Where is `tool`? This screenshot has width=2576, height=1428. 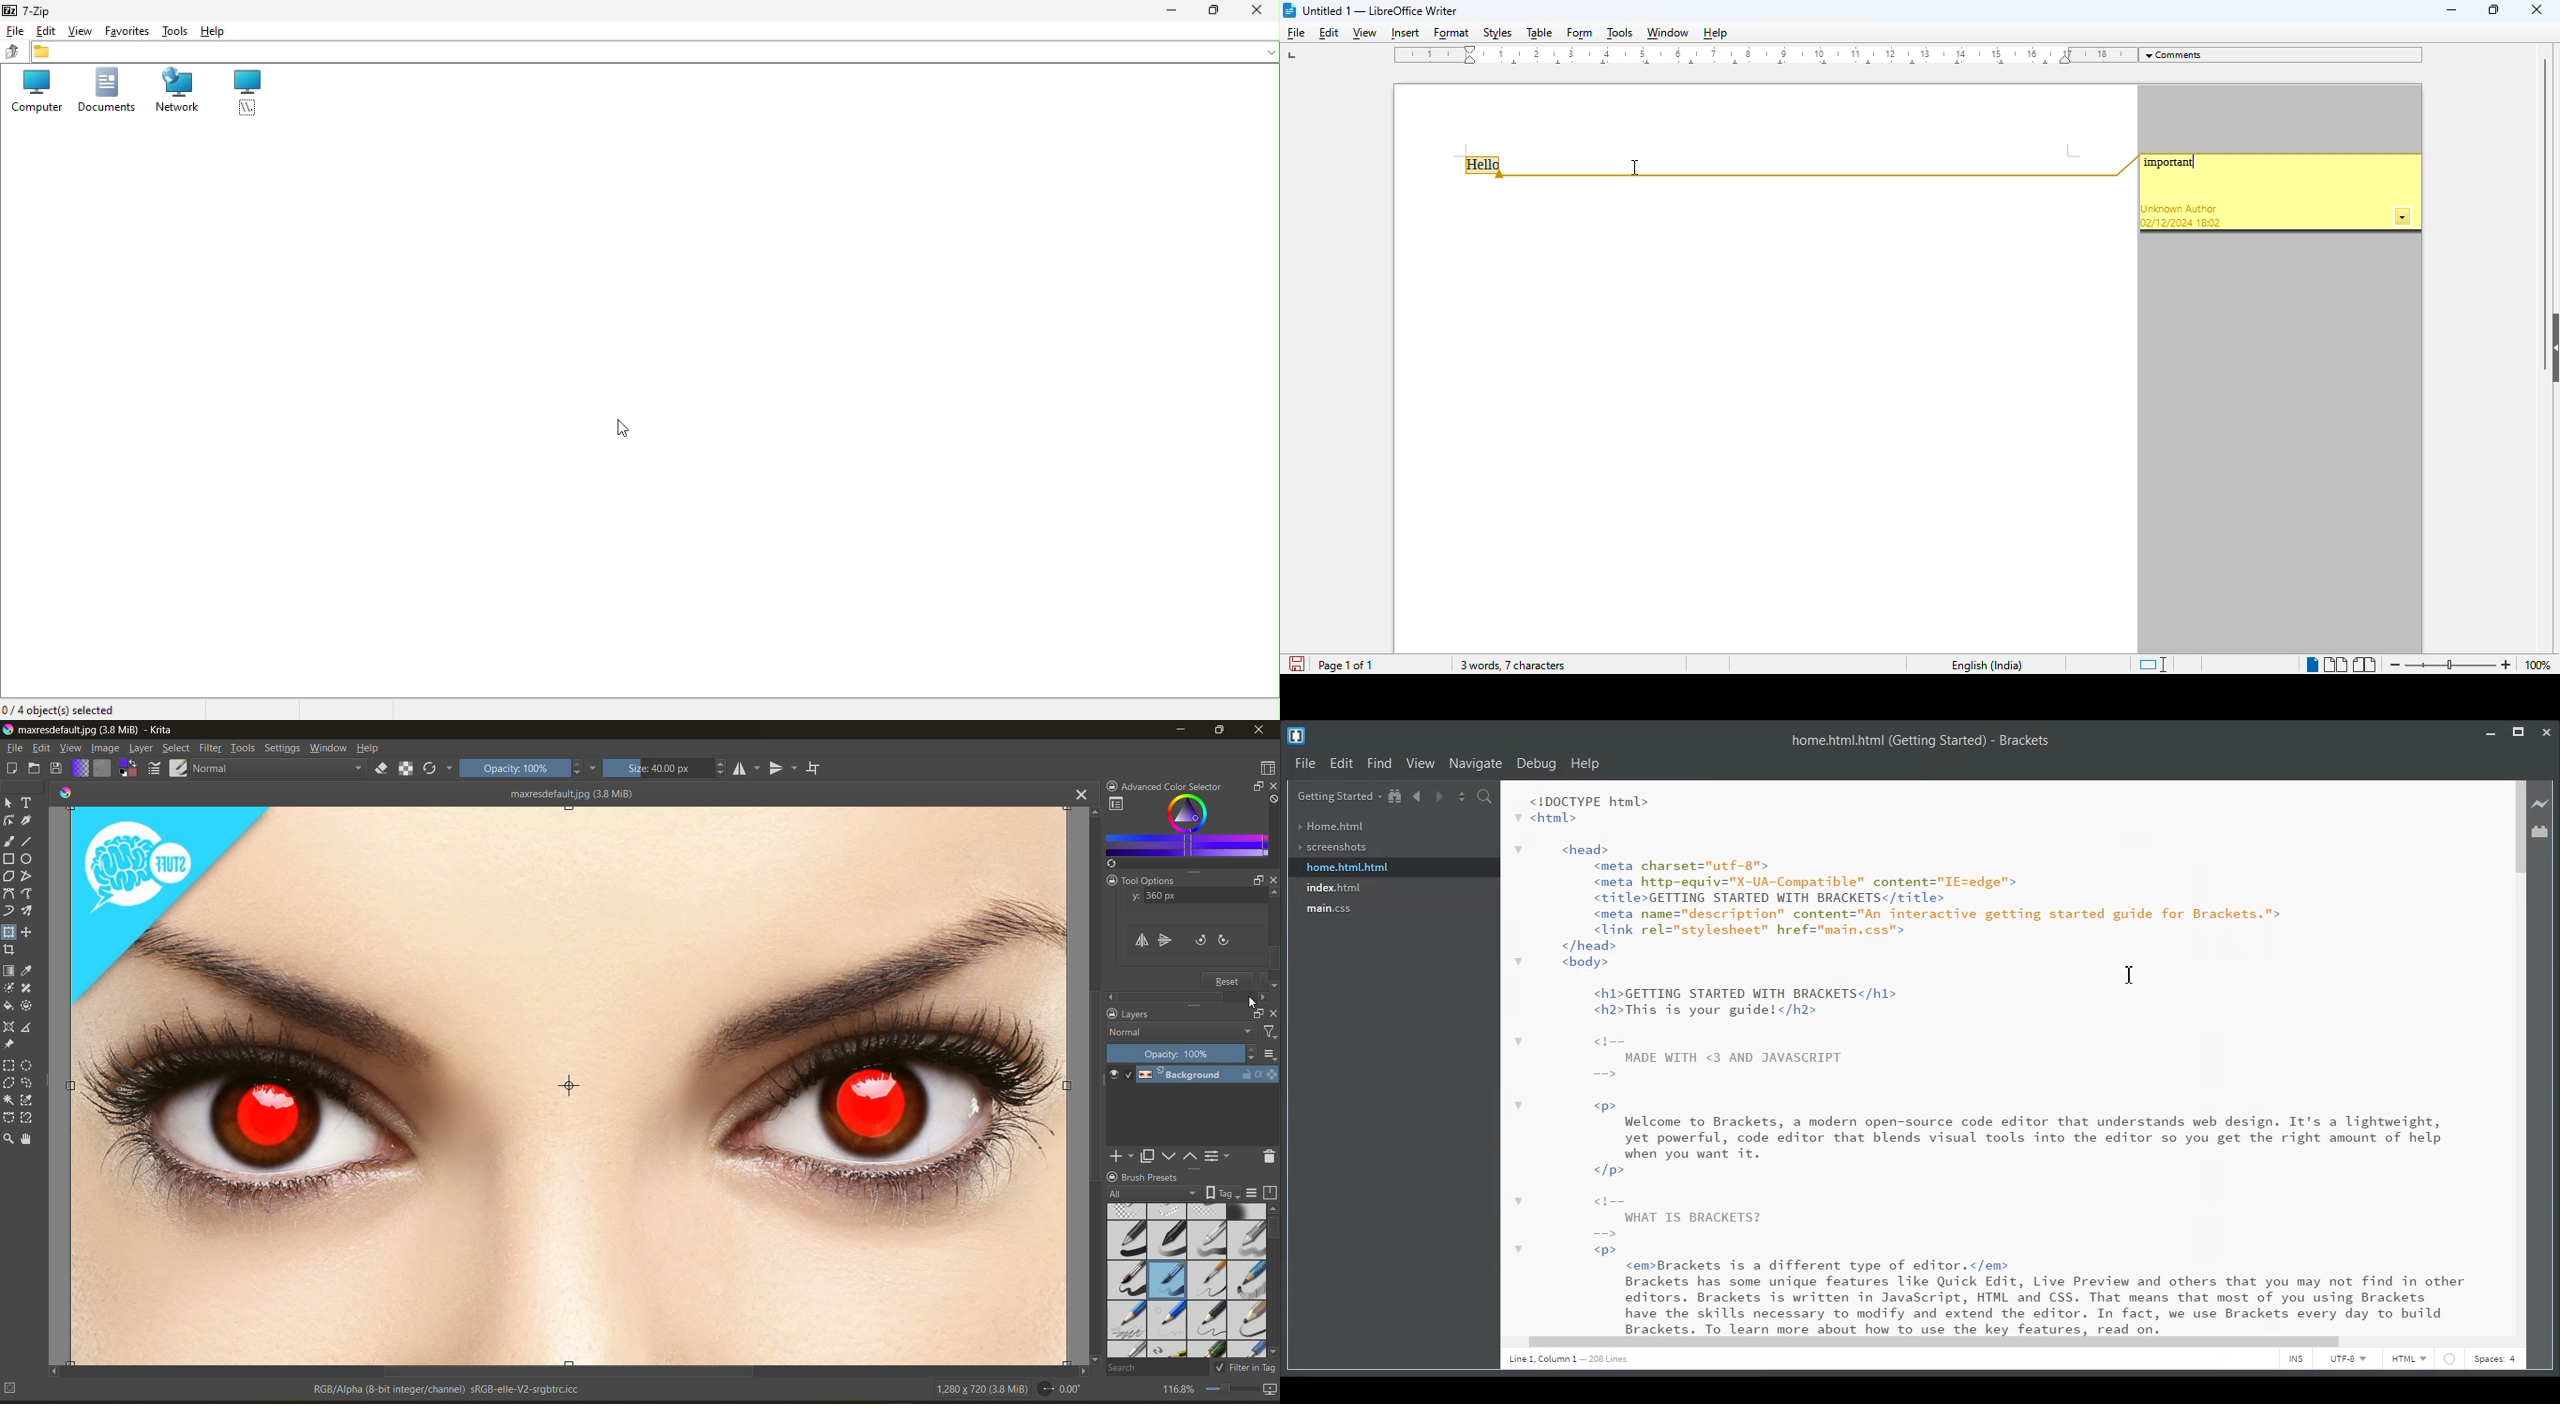 tool is located at coordinates (9, 1066).